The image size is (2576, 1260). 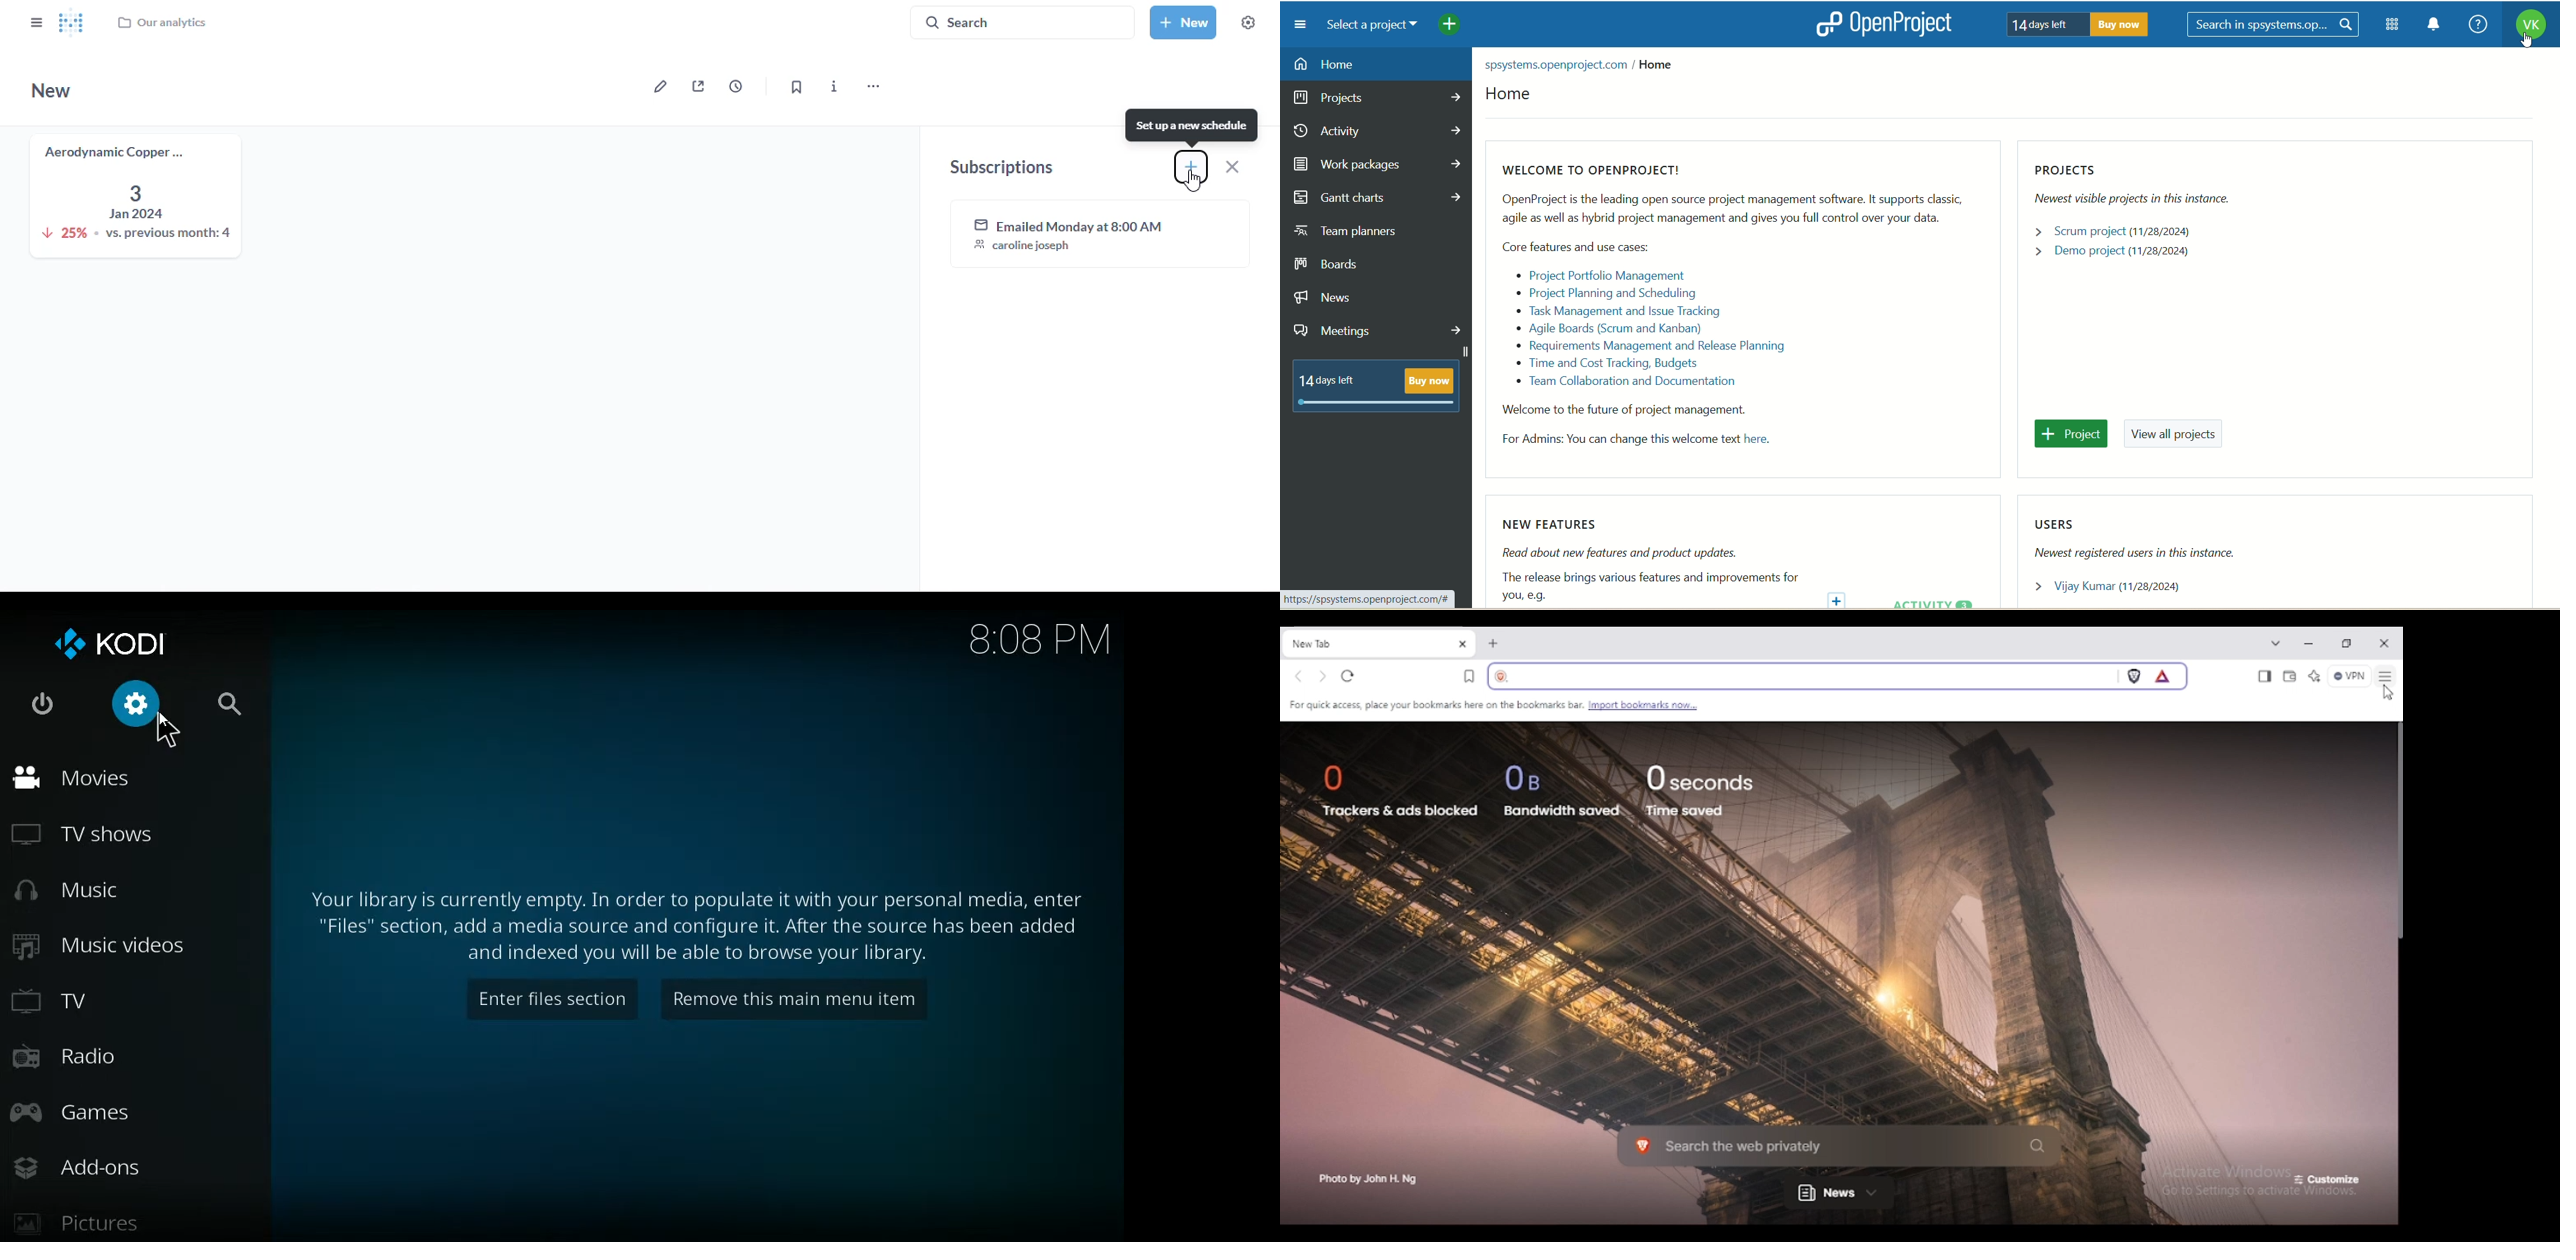 What do you see at coordinates (161, 22) in the screenshot?
I see `our analytics` at bounding box center [161, 22].